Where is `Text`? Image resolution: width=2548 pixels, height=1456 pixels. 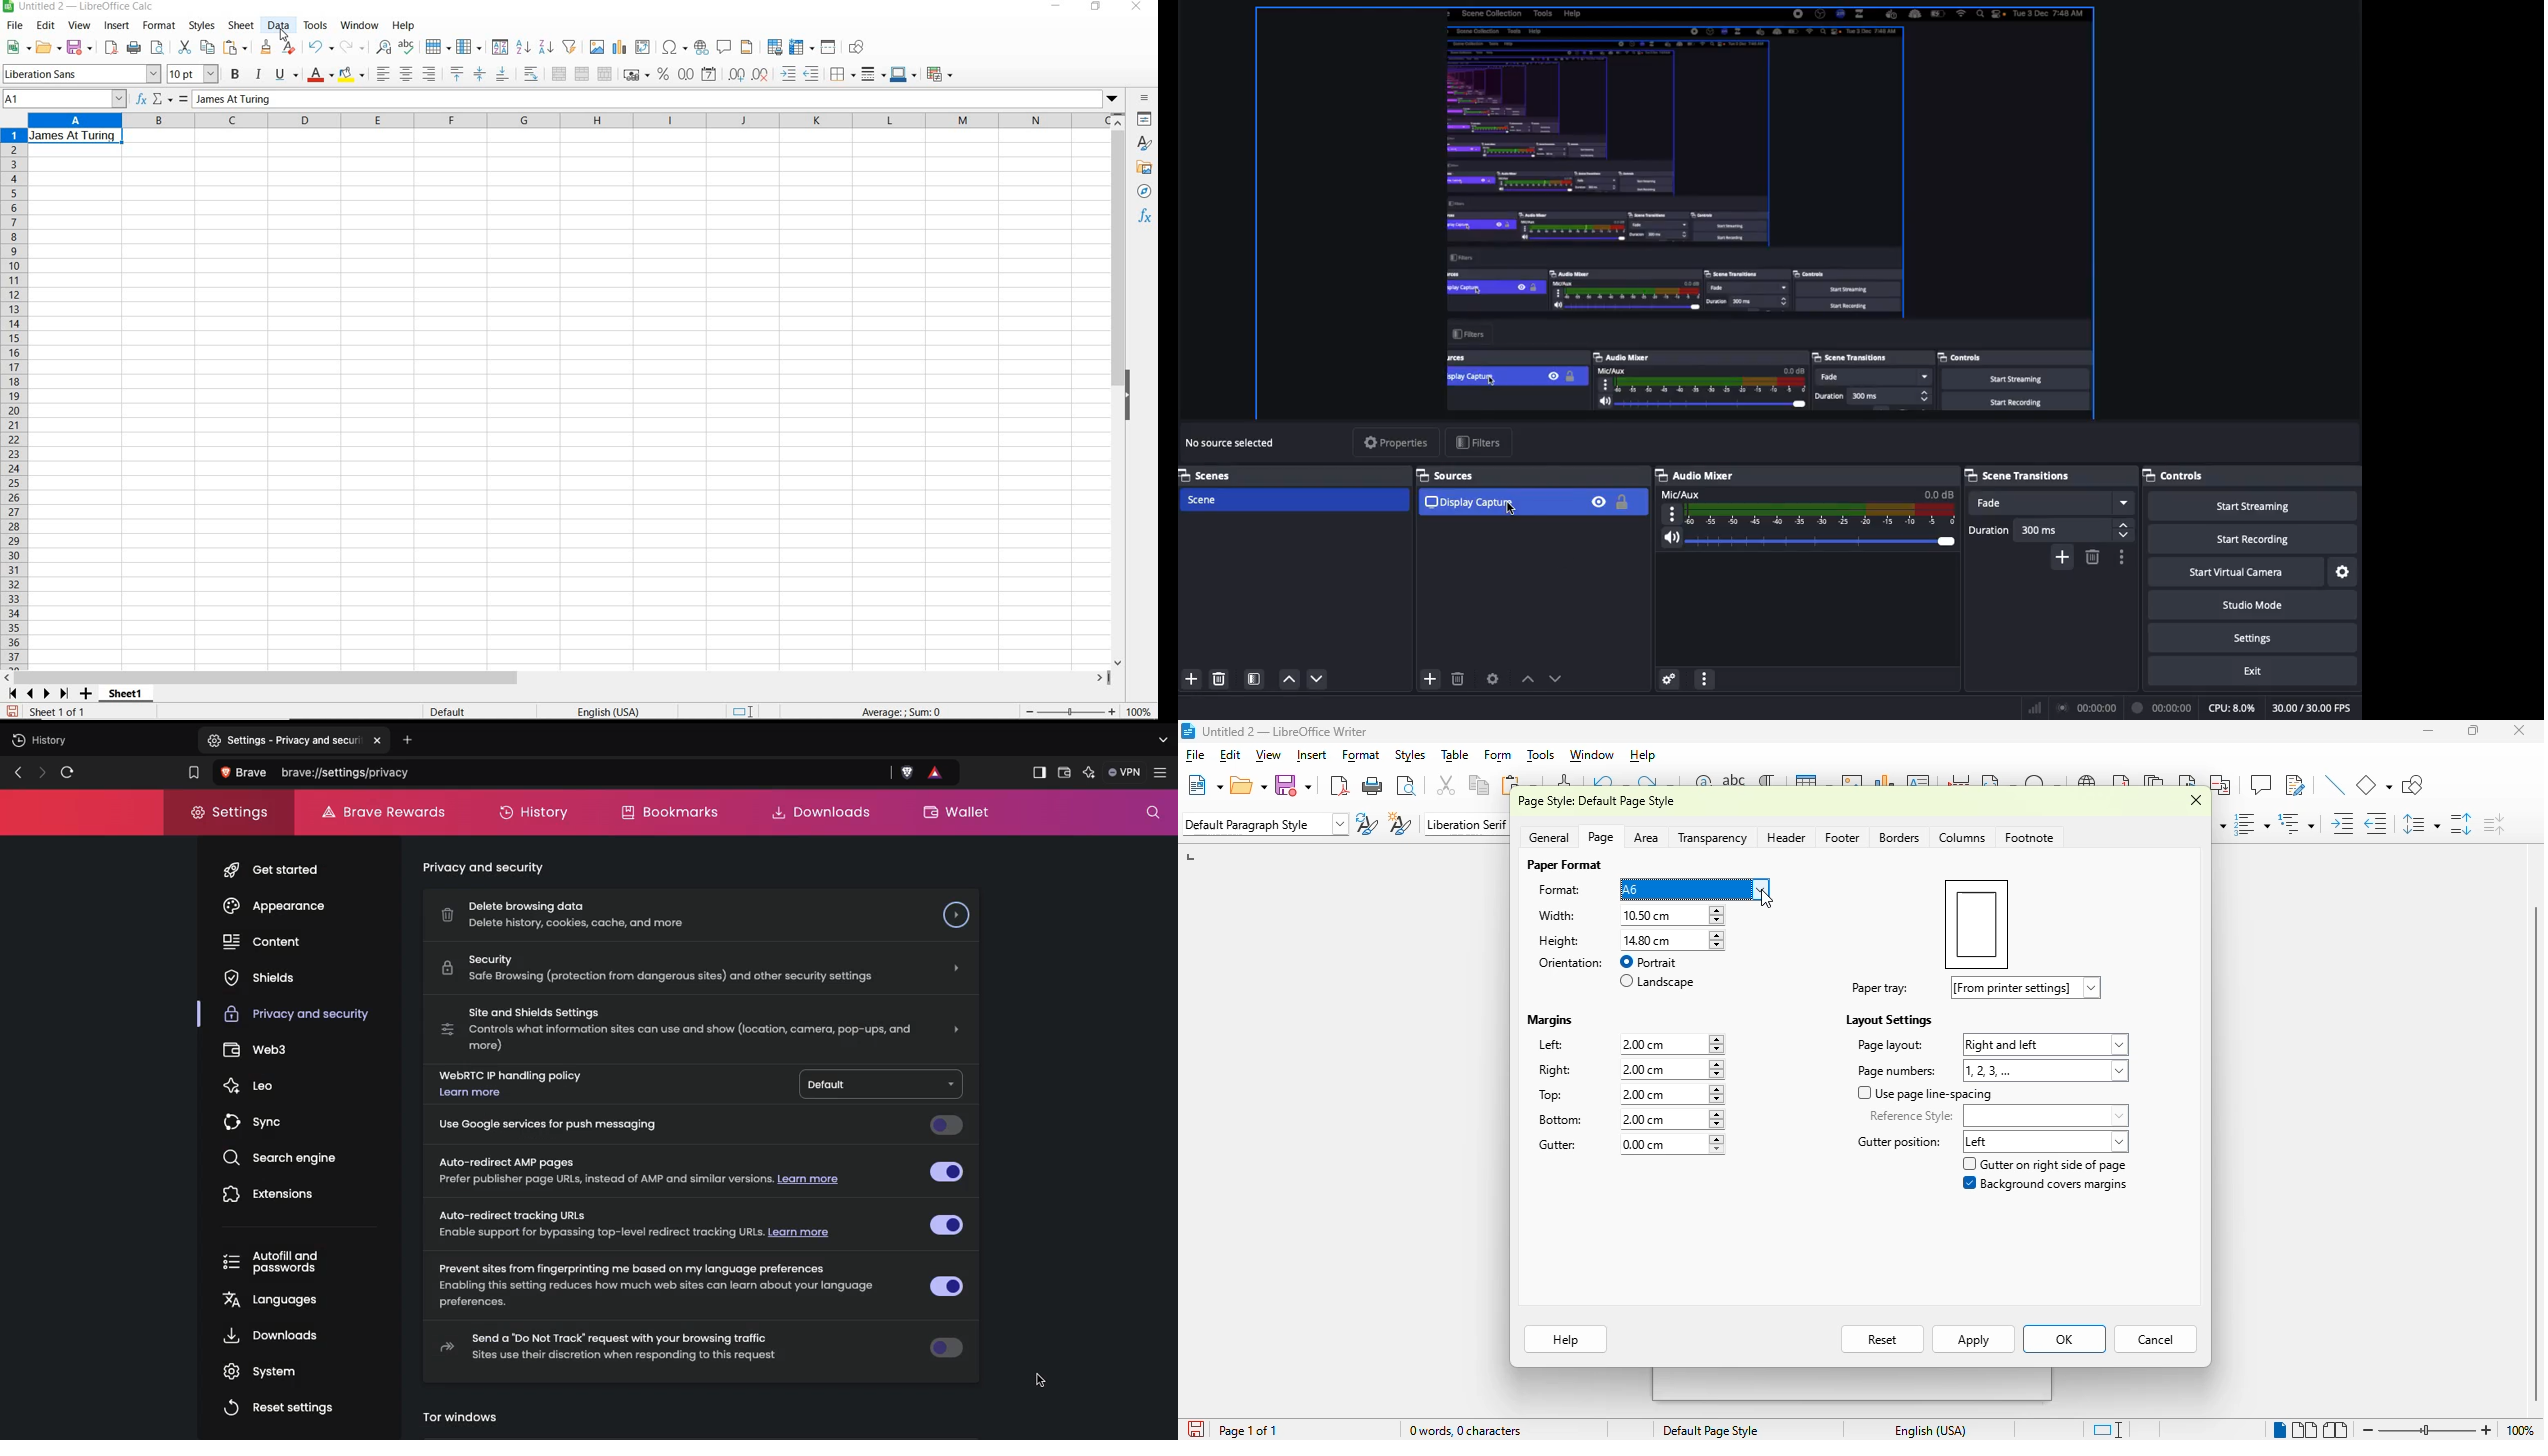 Text is located at coordinates (76, 137).